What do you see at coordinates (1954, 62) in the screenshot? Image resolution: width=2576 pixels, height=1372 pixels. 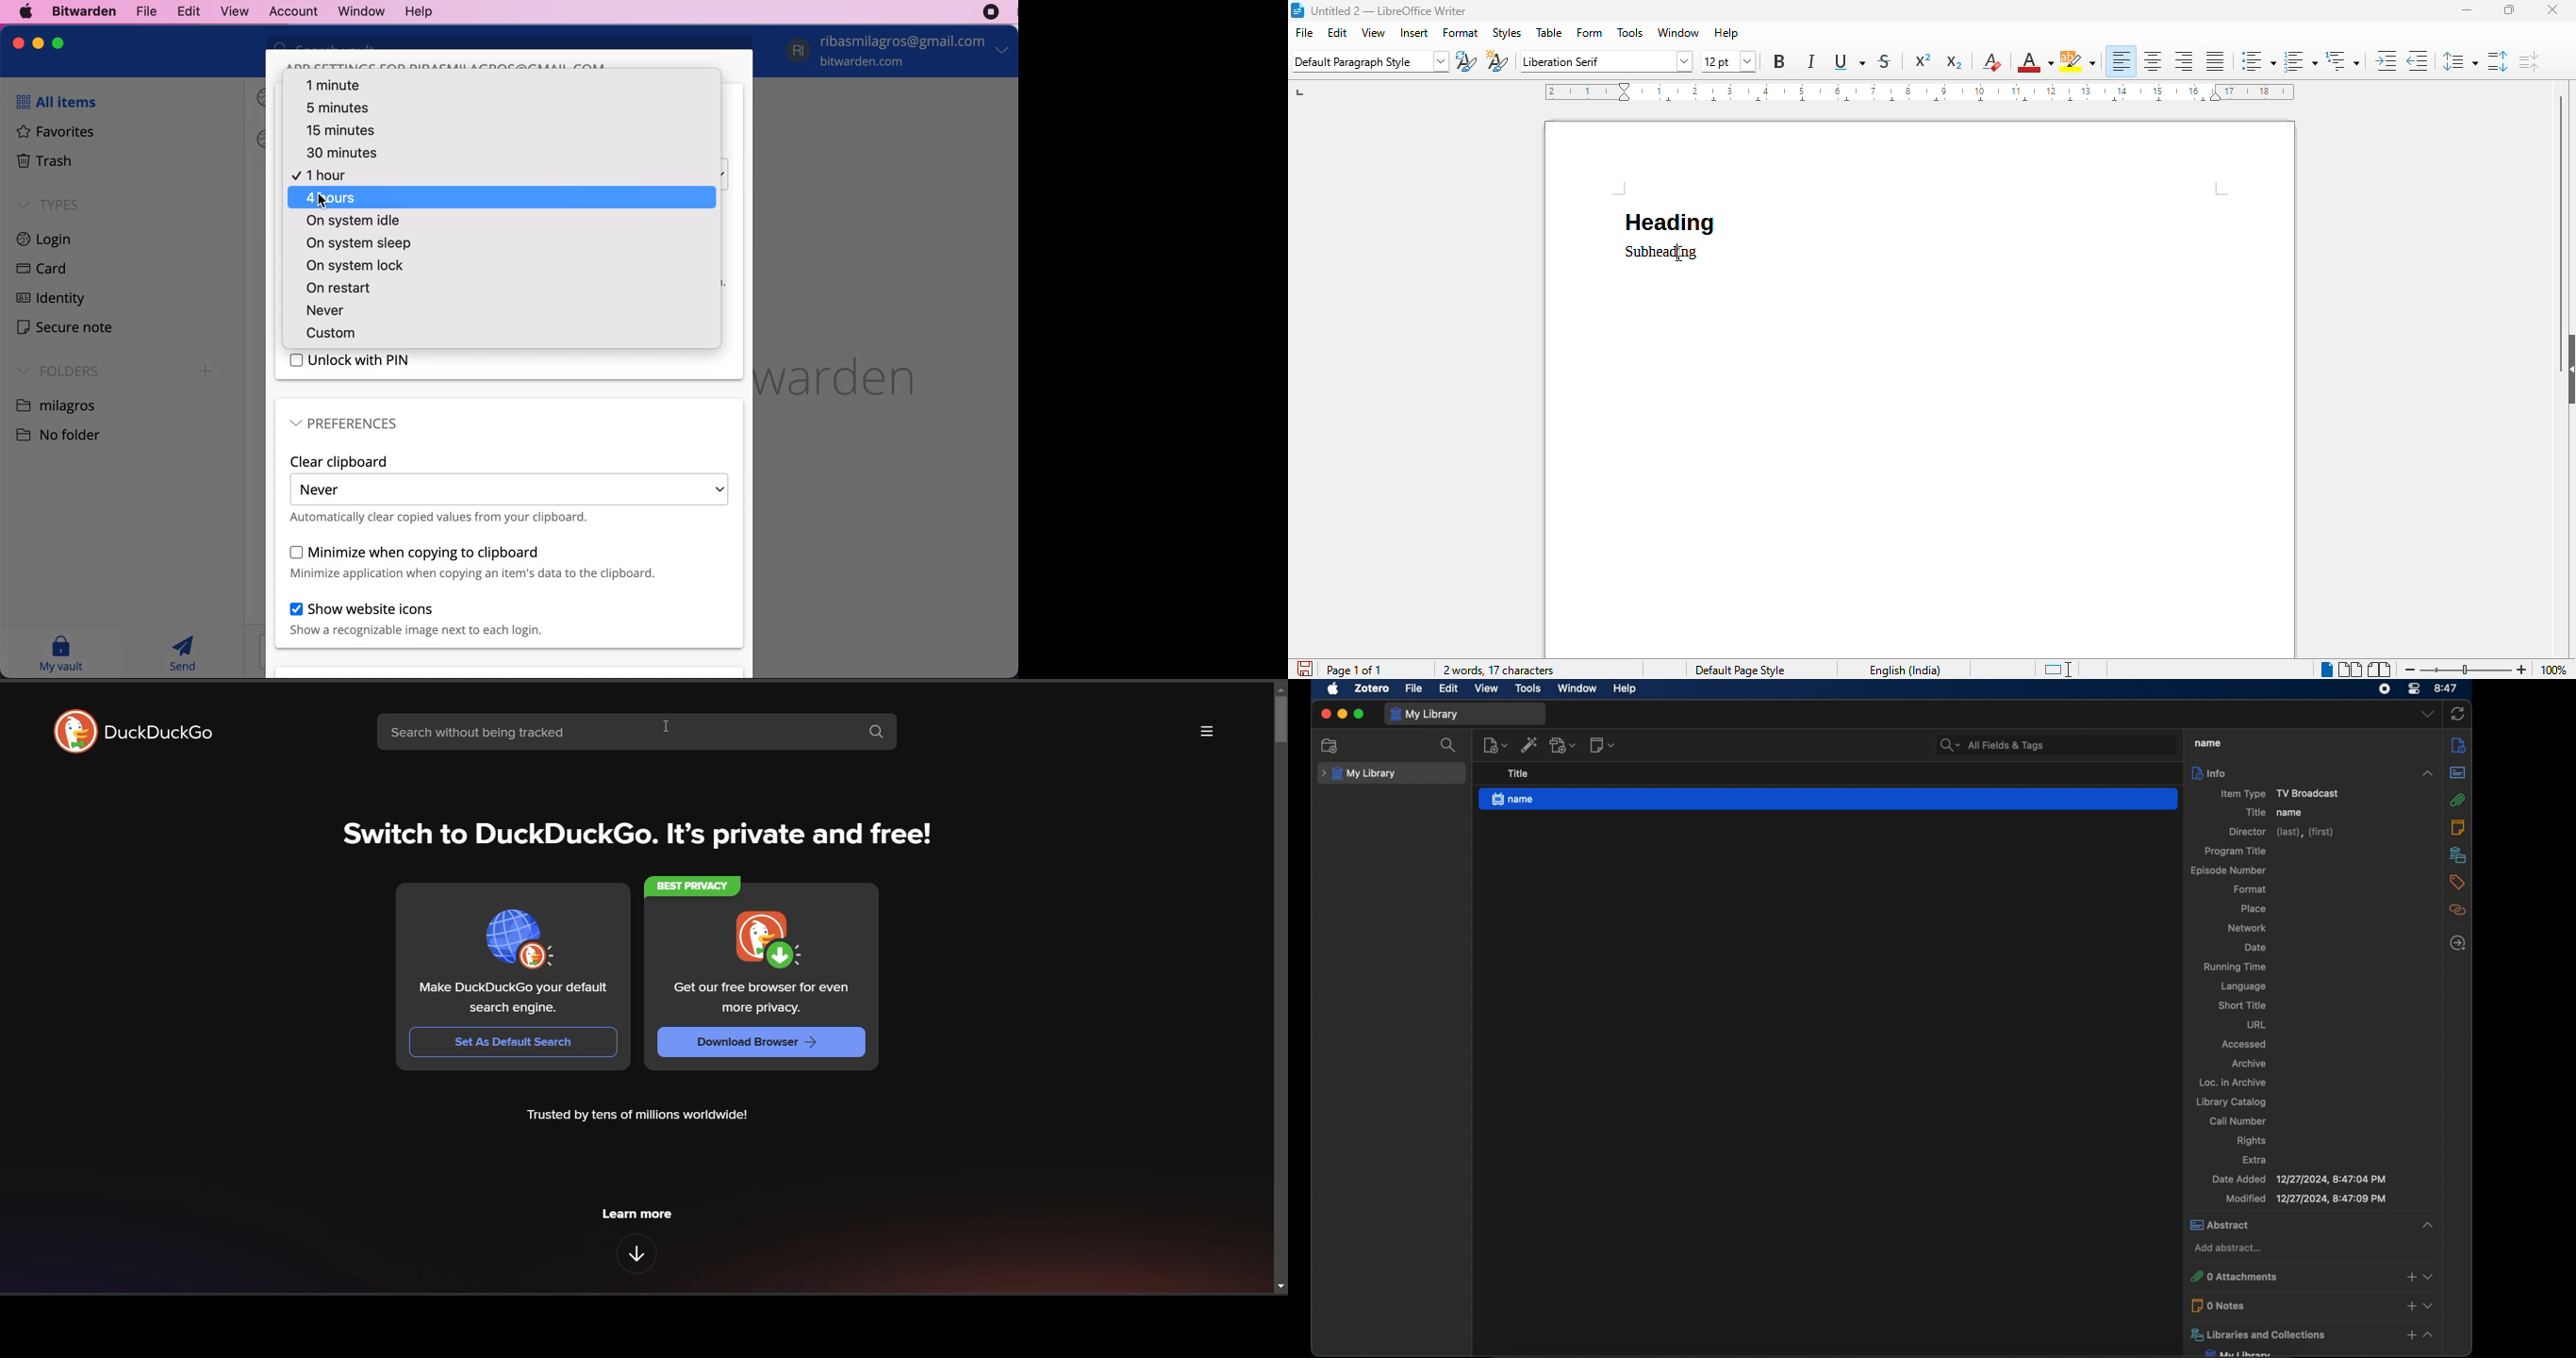 I see `subscript` at bounding box center [1954, 62].